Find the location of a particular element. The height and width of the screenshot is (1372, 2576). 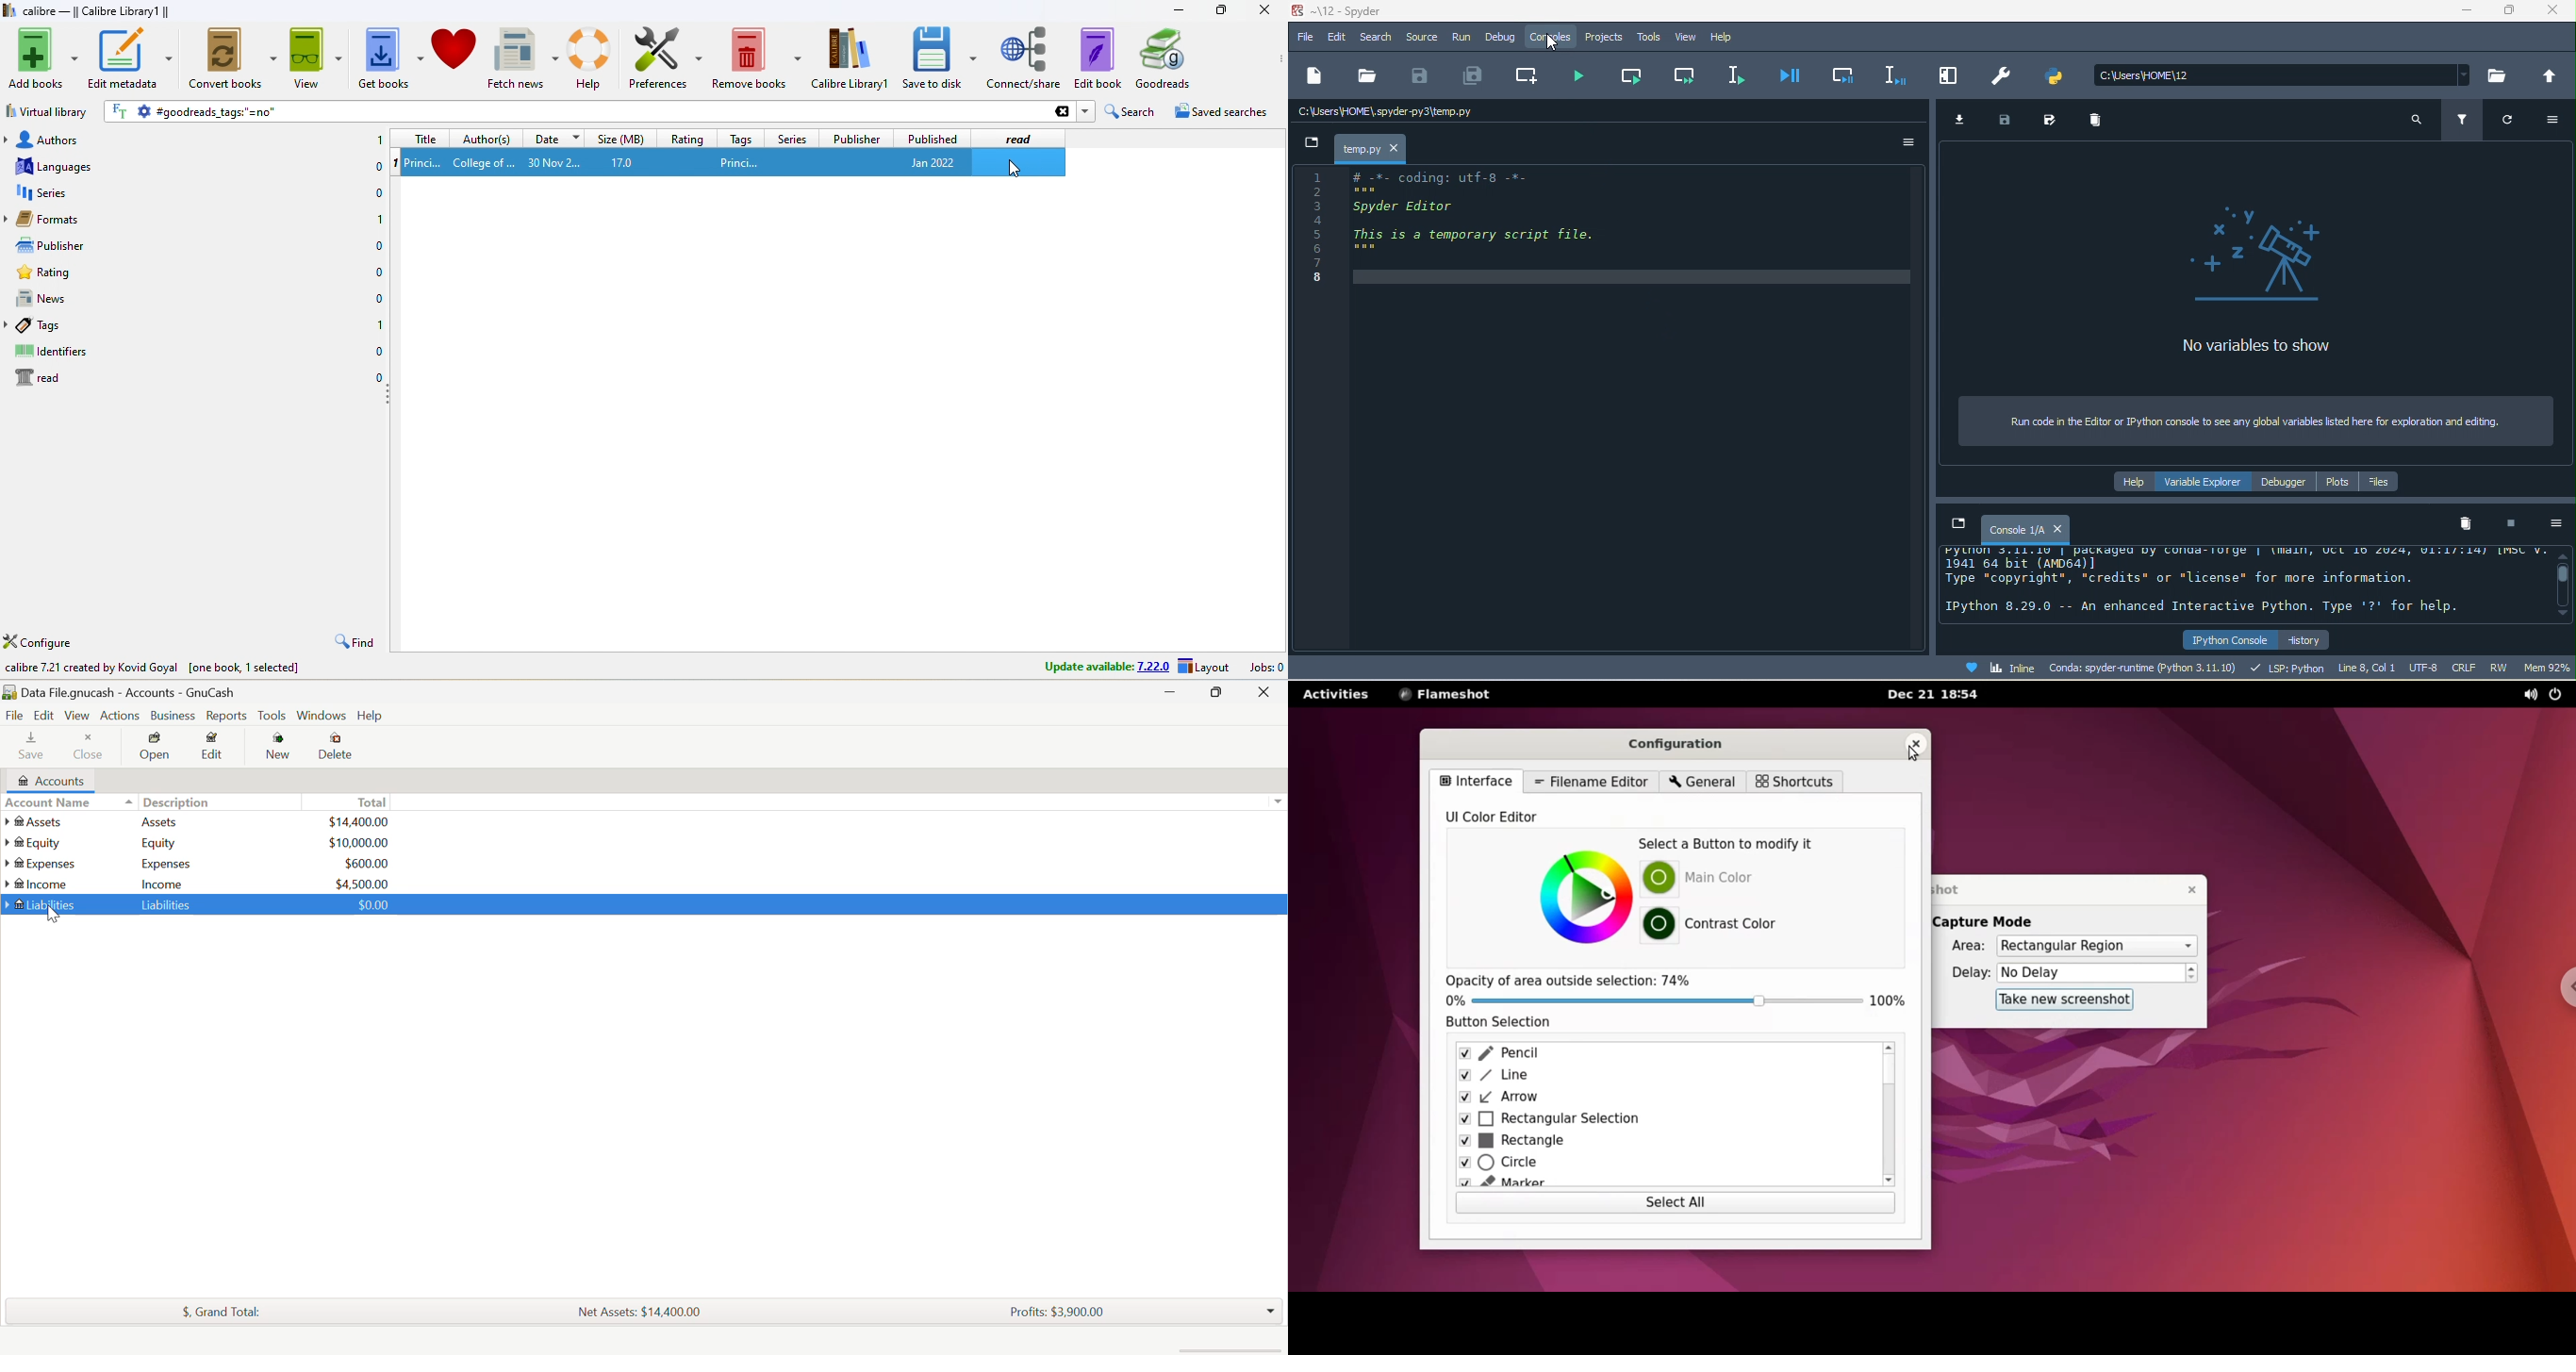

preference is located at coordinates (2005, 76).